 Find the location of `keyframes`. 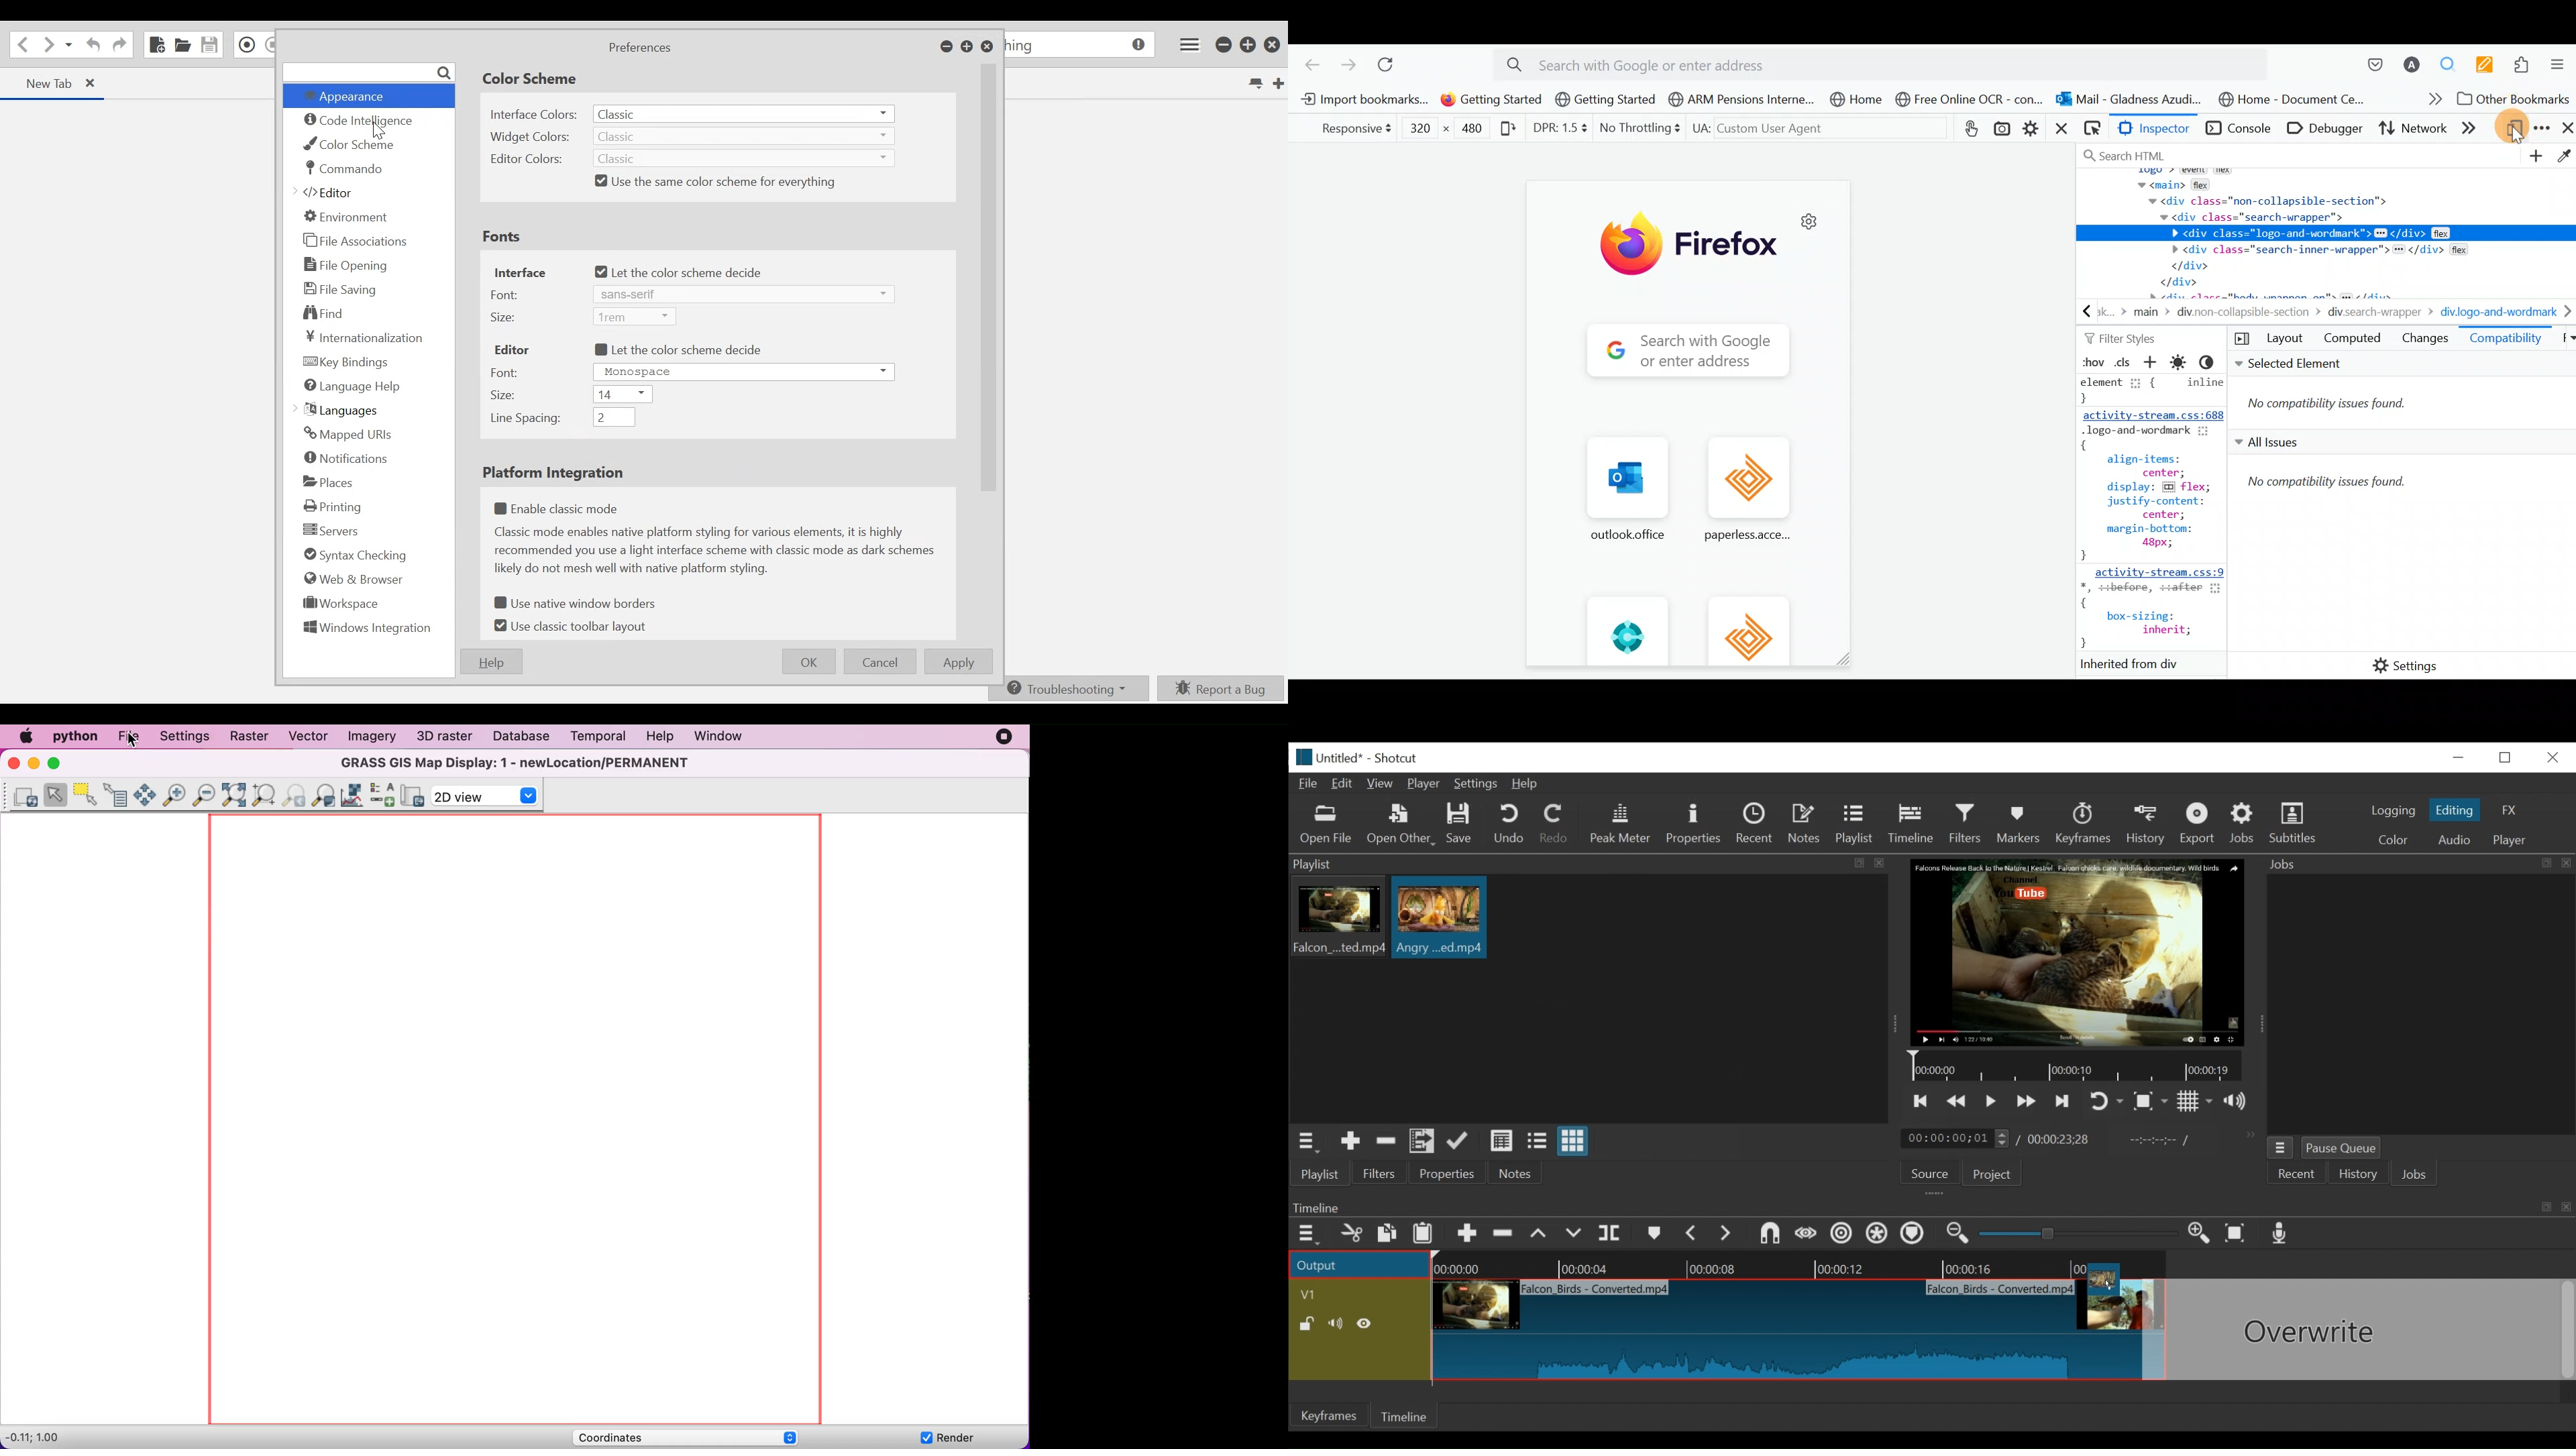

keyframes is located at coordinates (2084, 825).